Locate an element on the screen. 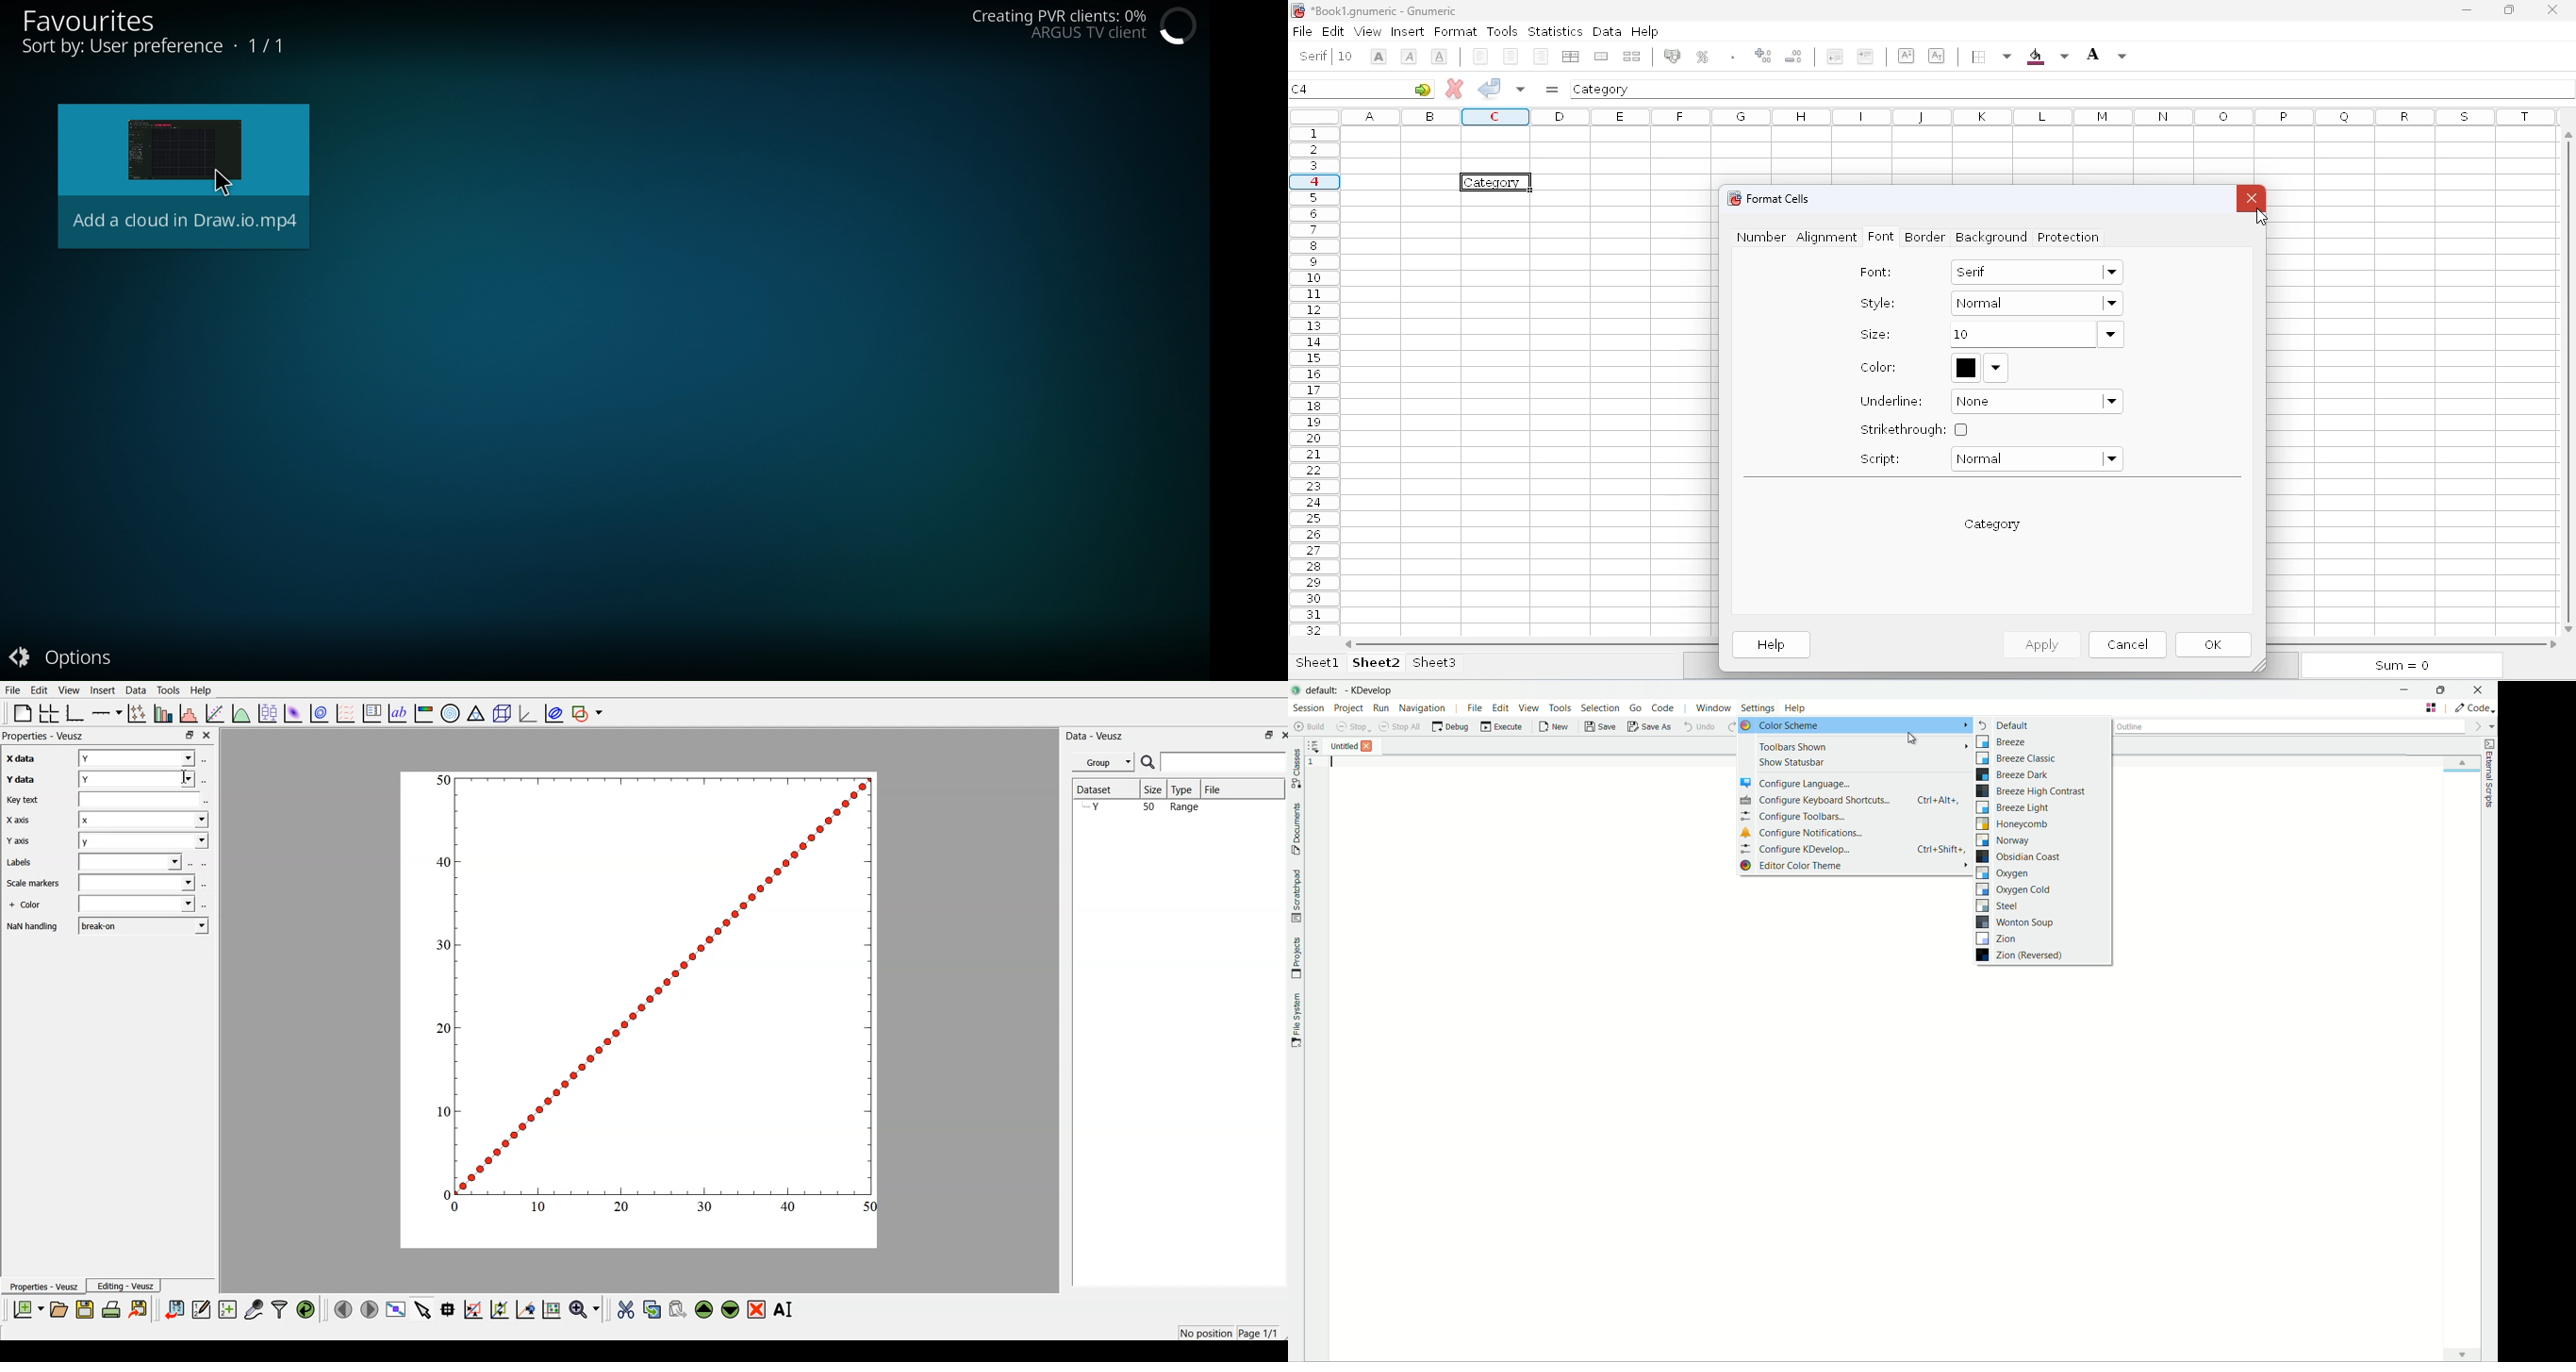 The width and height of the screenshot is (2576, 1372). Data is located at coordinates (137, 690).